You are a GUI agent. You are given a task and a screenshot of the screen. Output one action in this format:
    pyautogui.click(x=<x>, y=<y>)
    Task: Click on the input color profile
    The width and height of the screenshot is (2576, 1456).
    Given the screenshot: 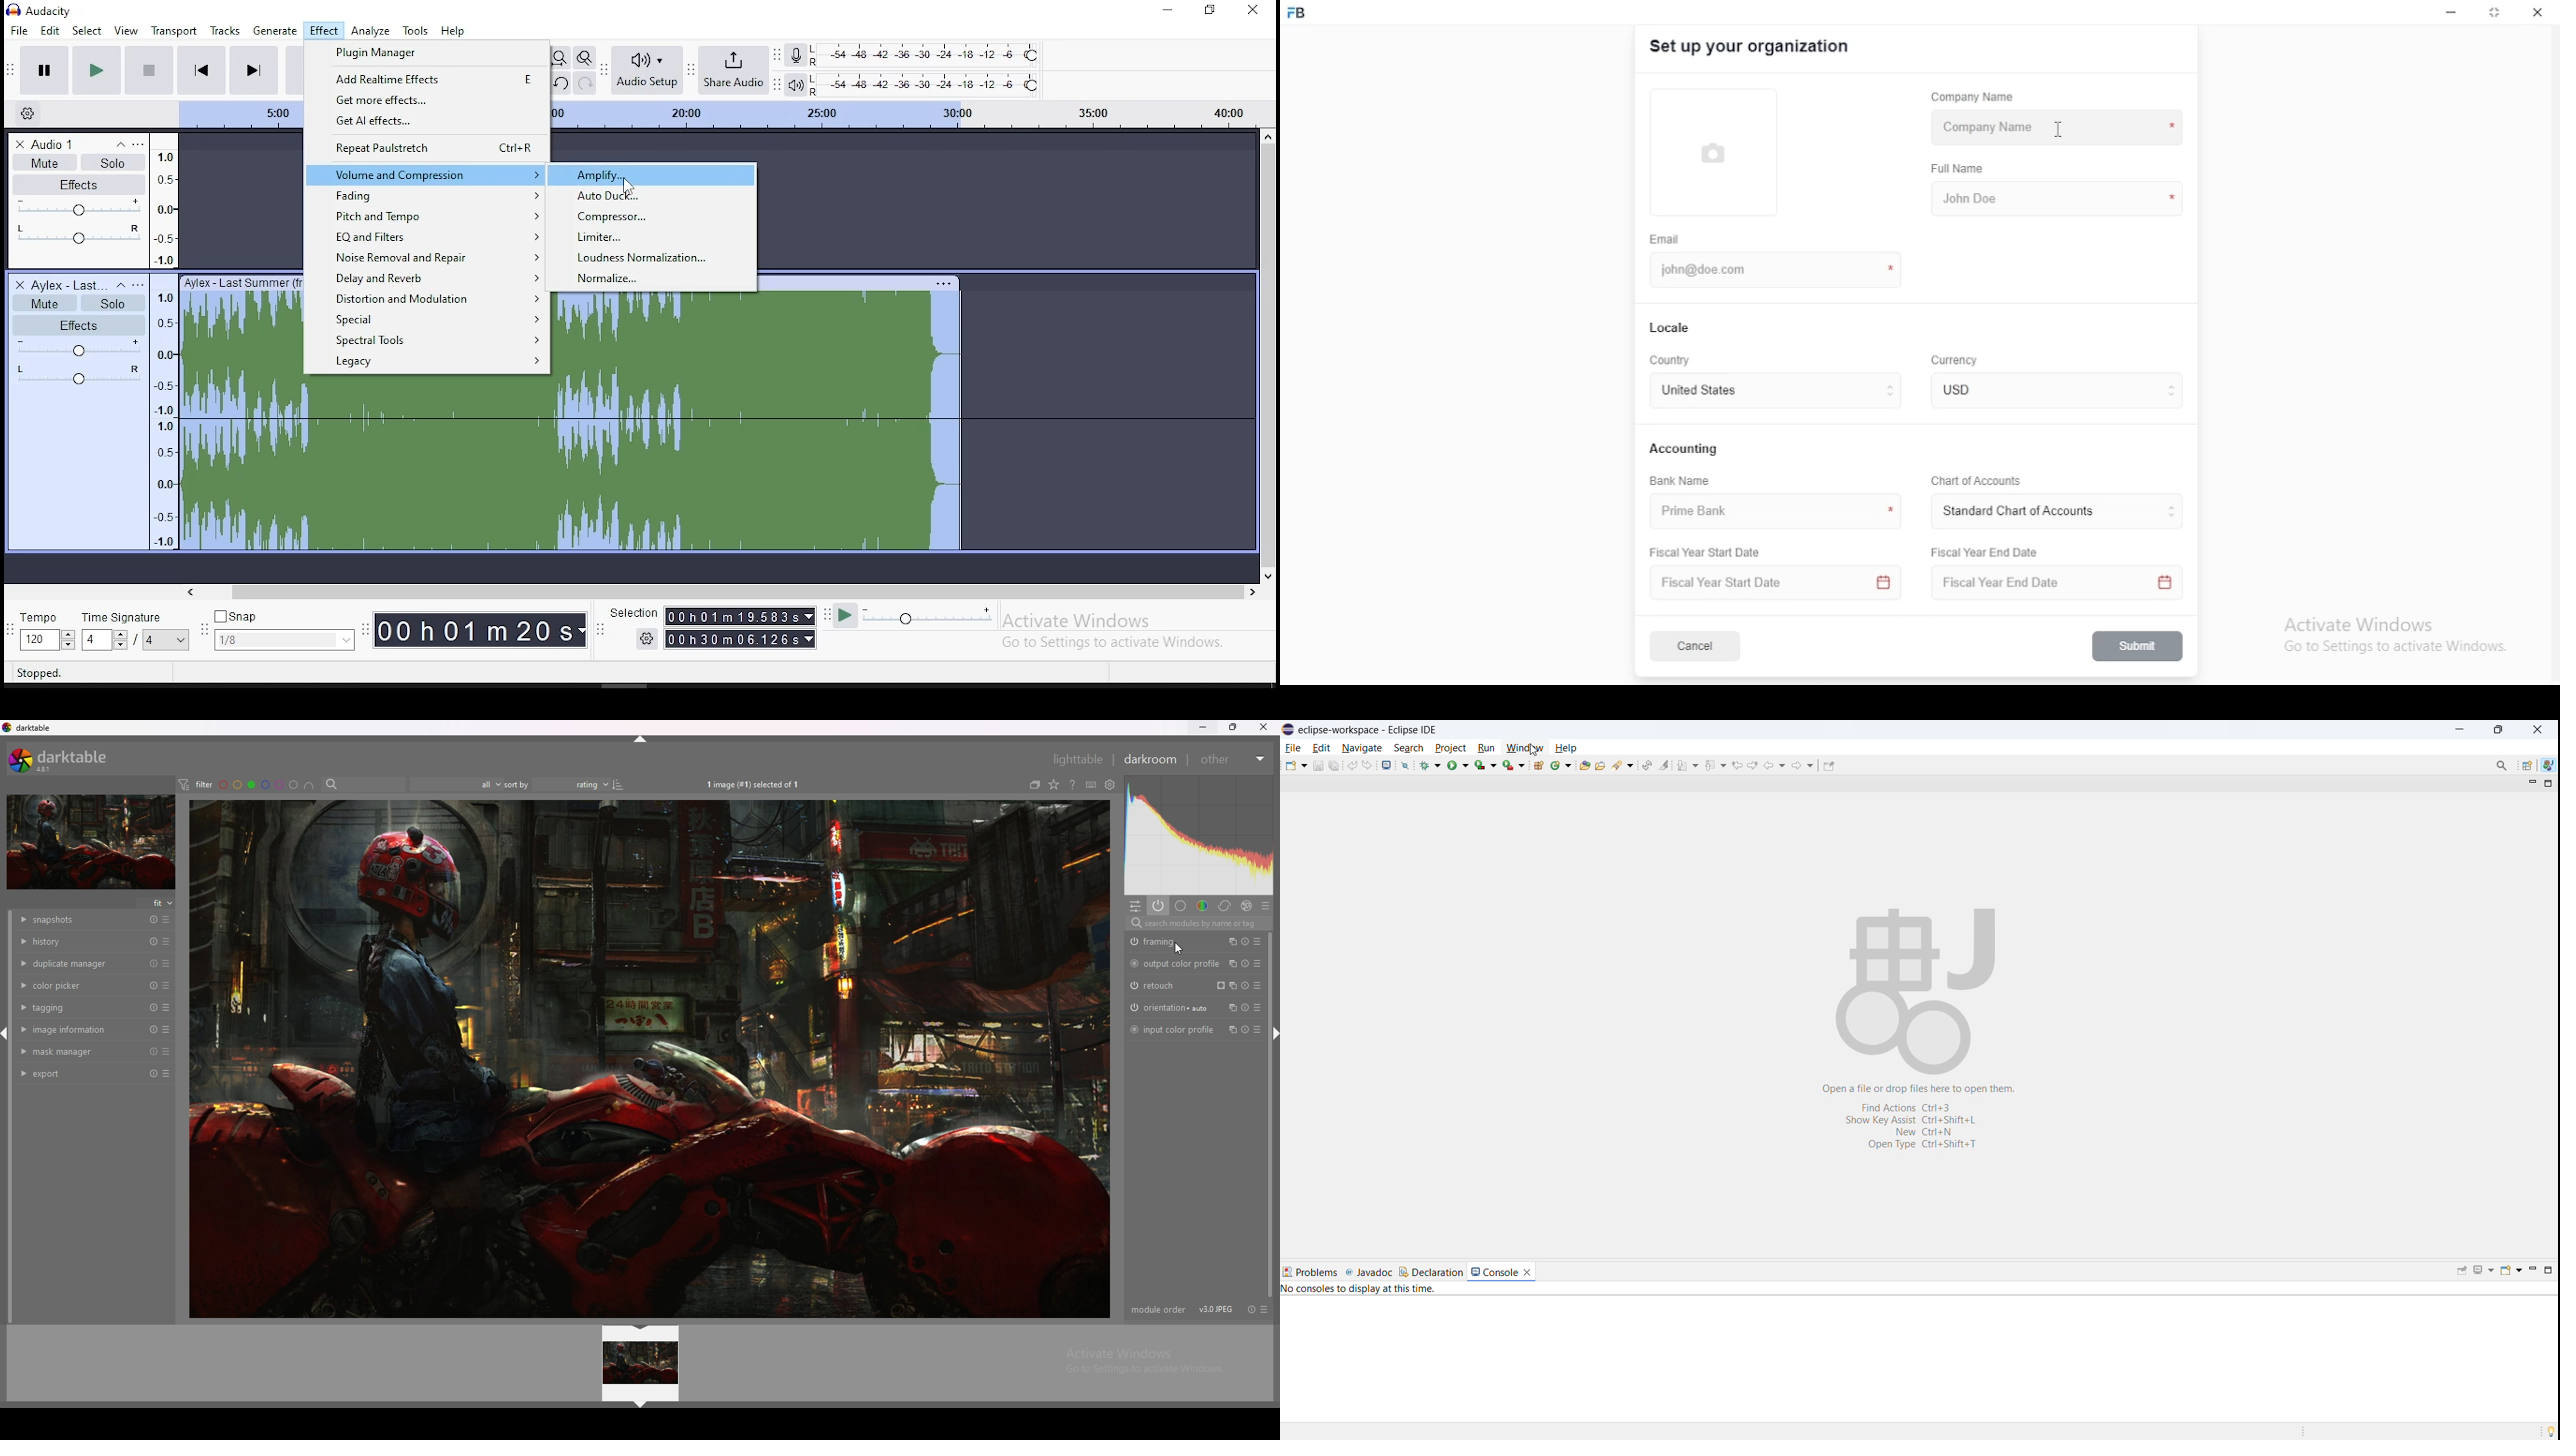 What is the action you would take?
    pyautogui.click(x=1172, y=1029)
    